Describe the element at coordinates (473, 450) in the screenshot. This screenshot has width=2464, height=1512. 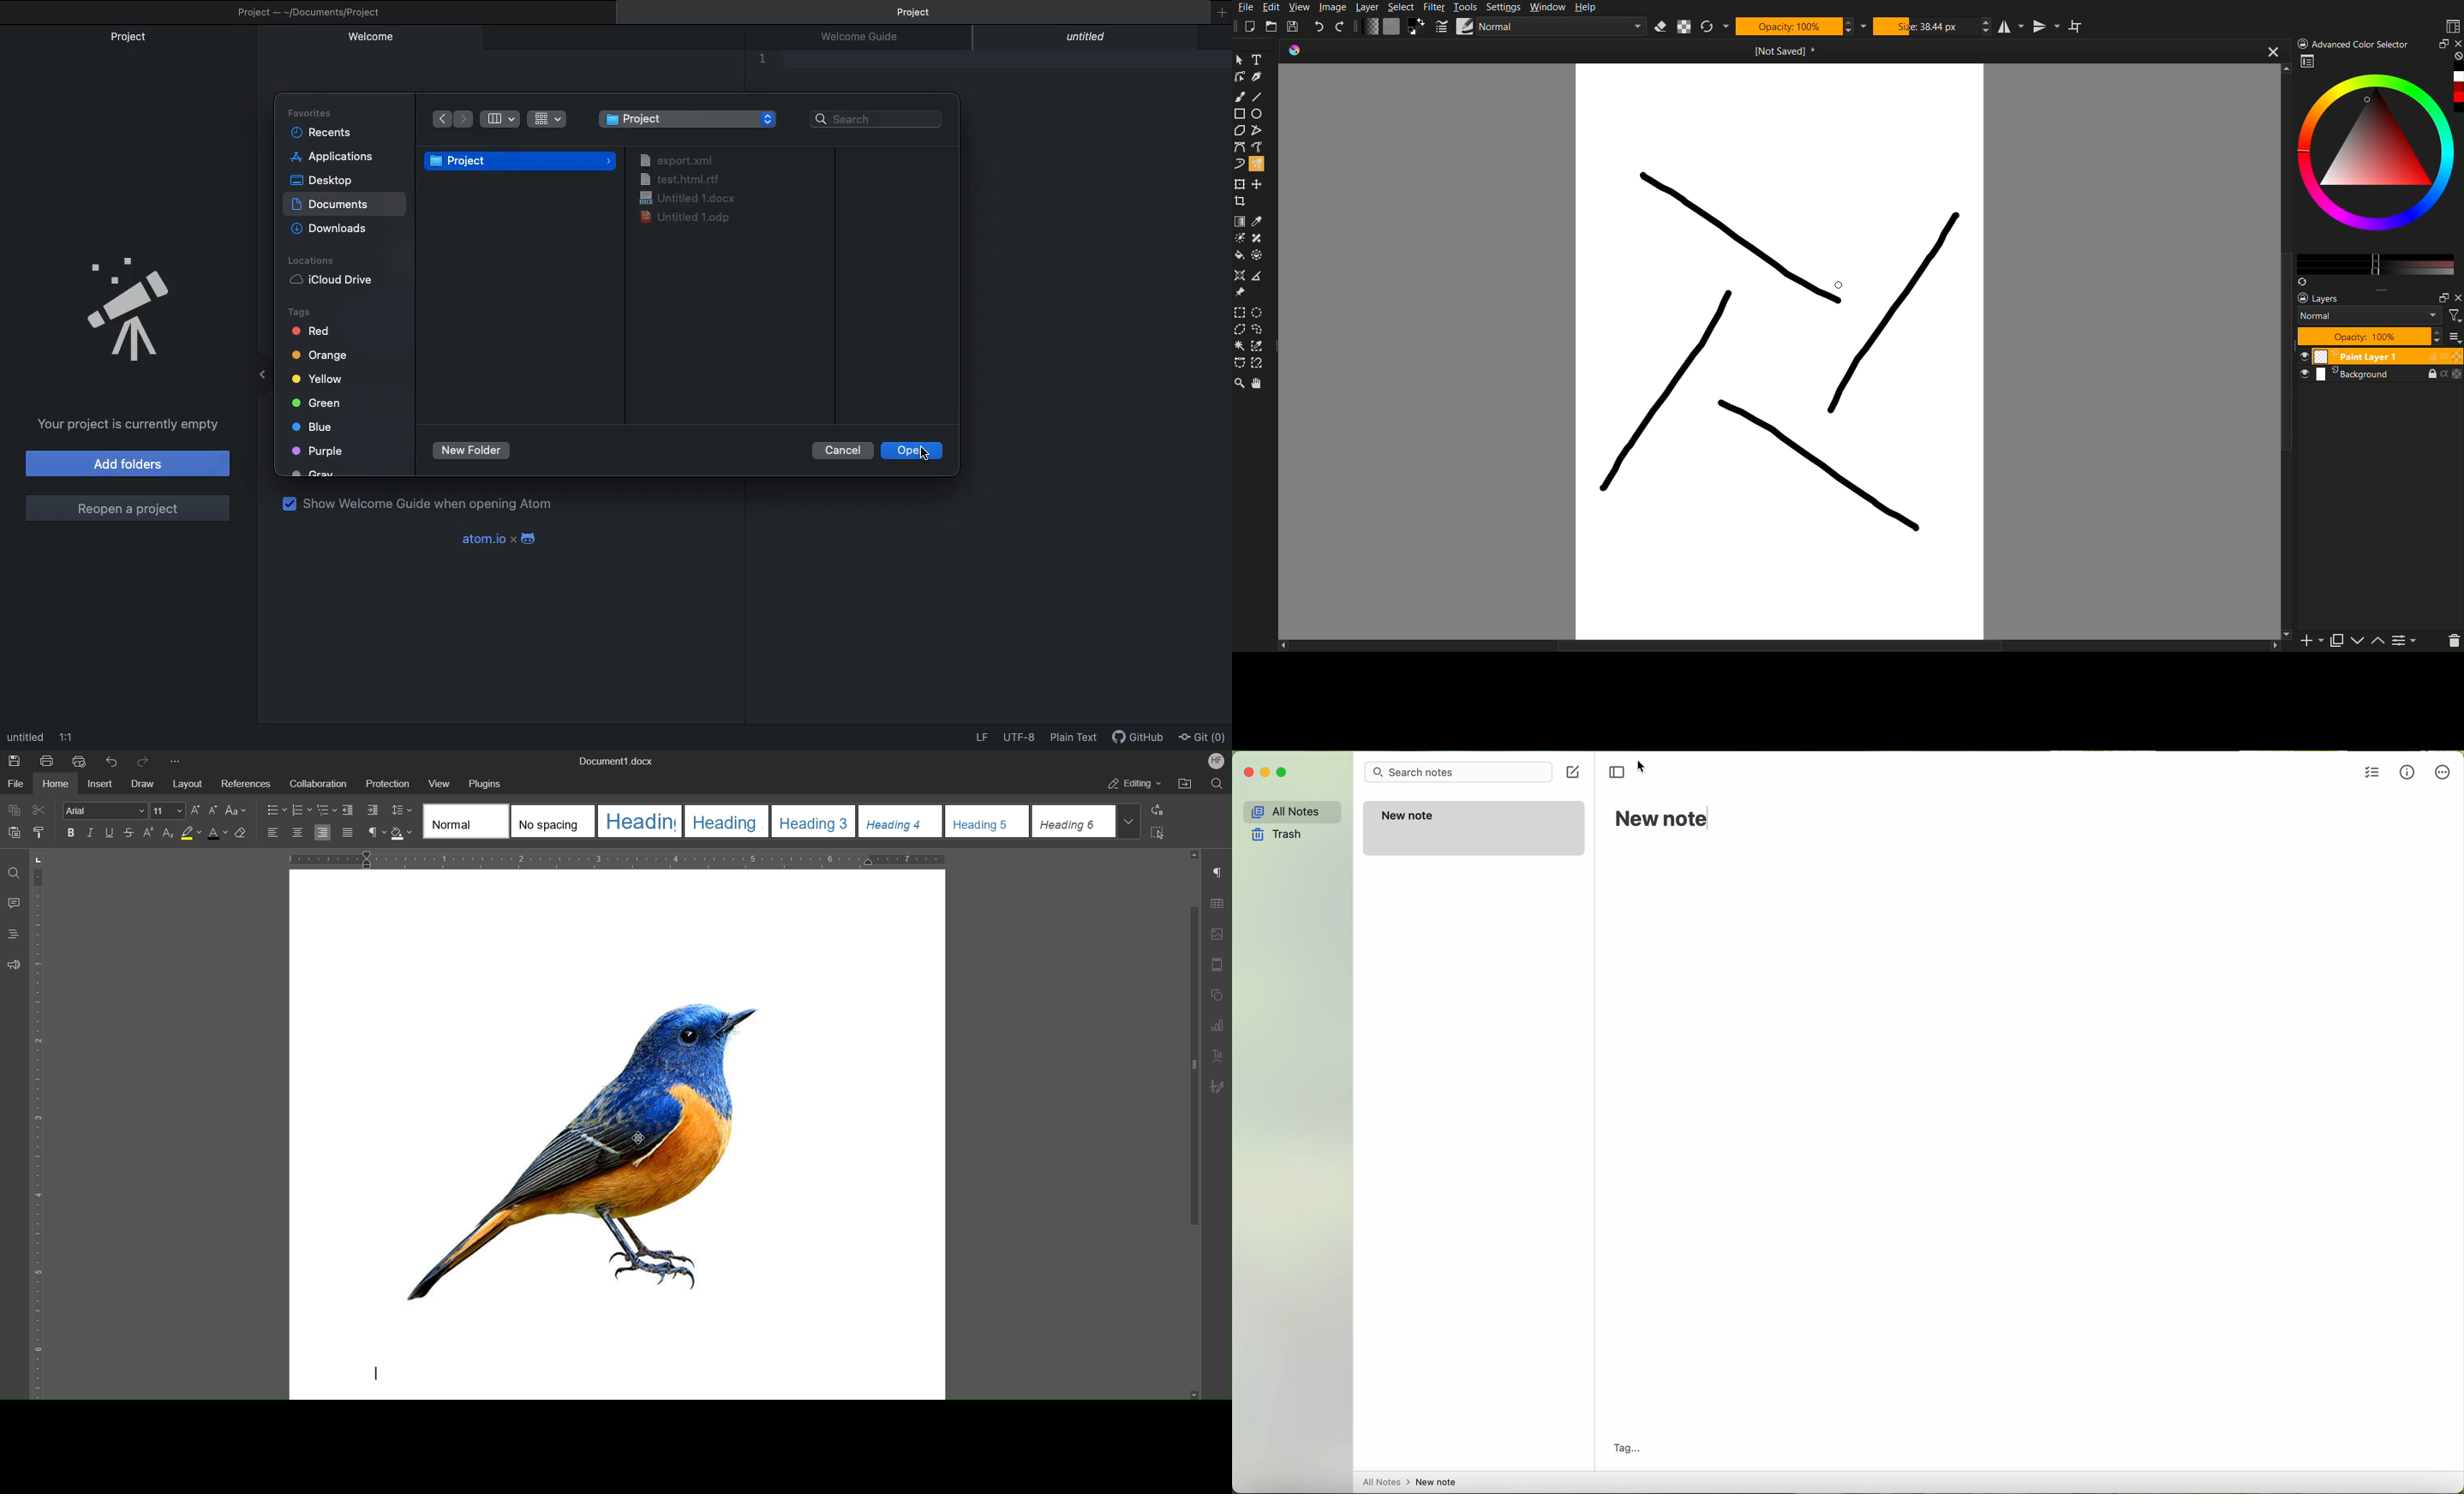
I see `New foler` at that location.